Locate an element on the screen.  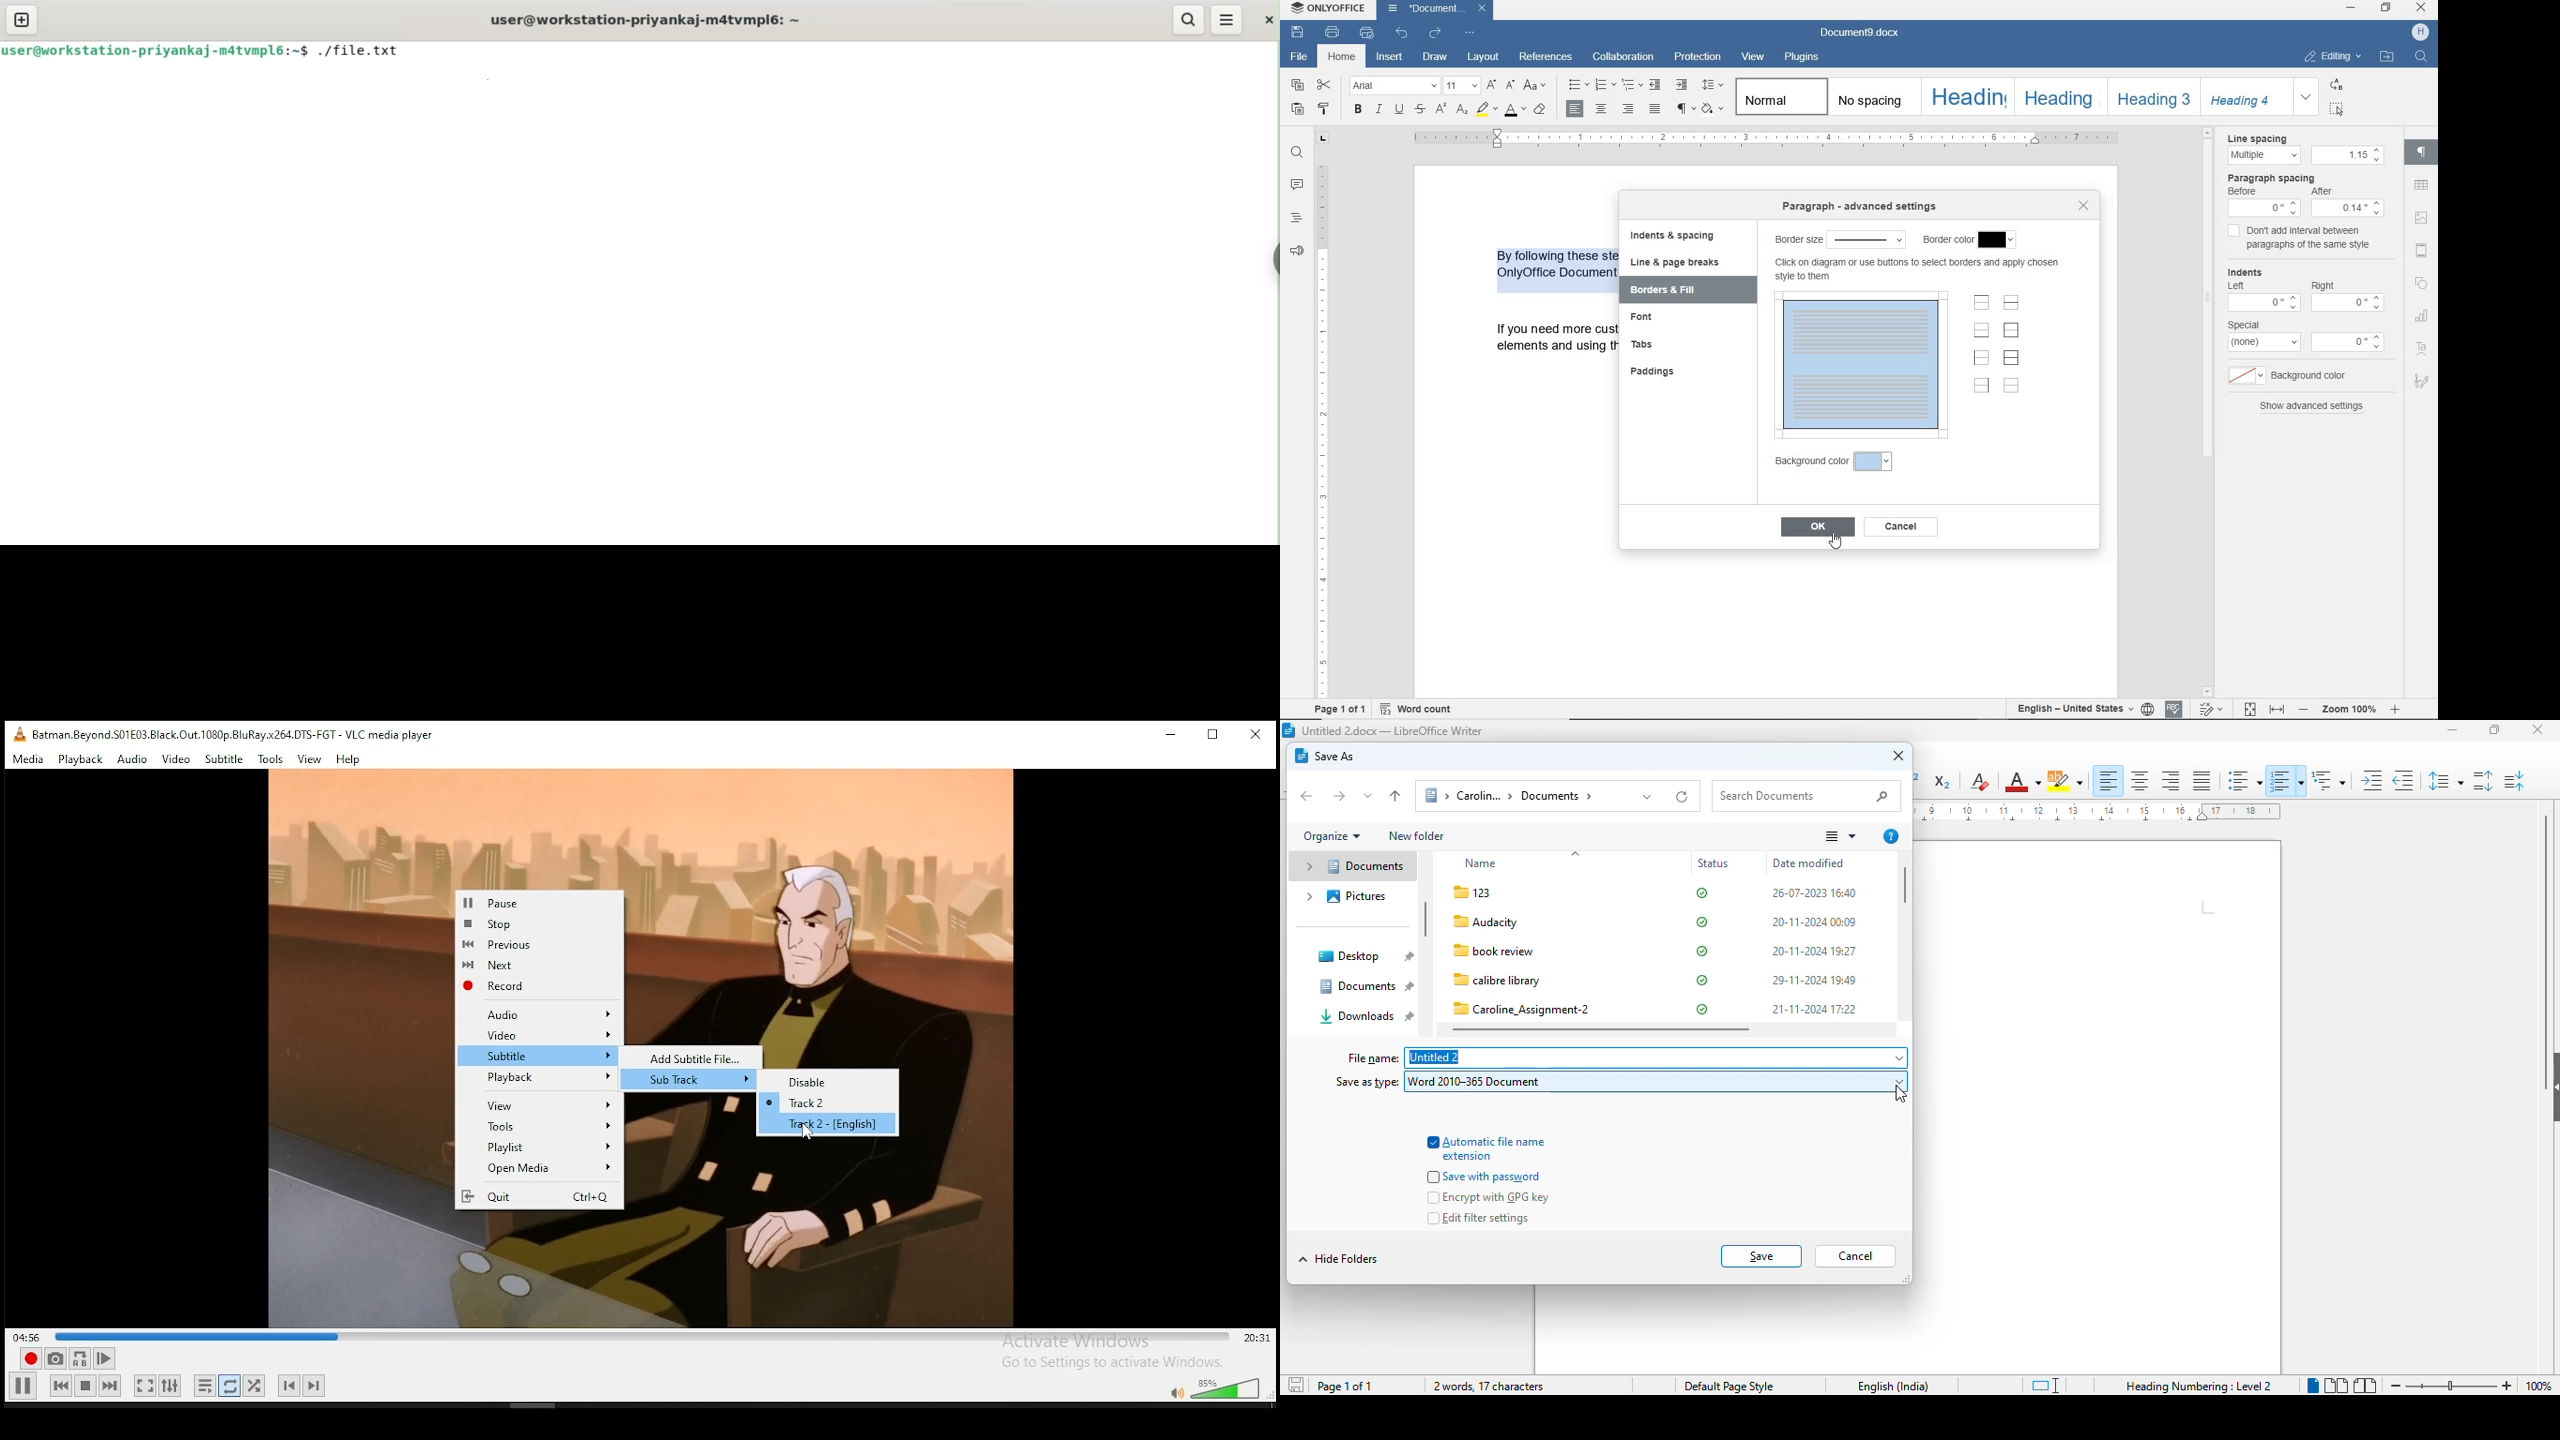
Disable is located at coordinates (838, 1082).